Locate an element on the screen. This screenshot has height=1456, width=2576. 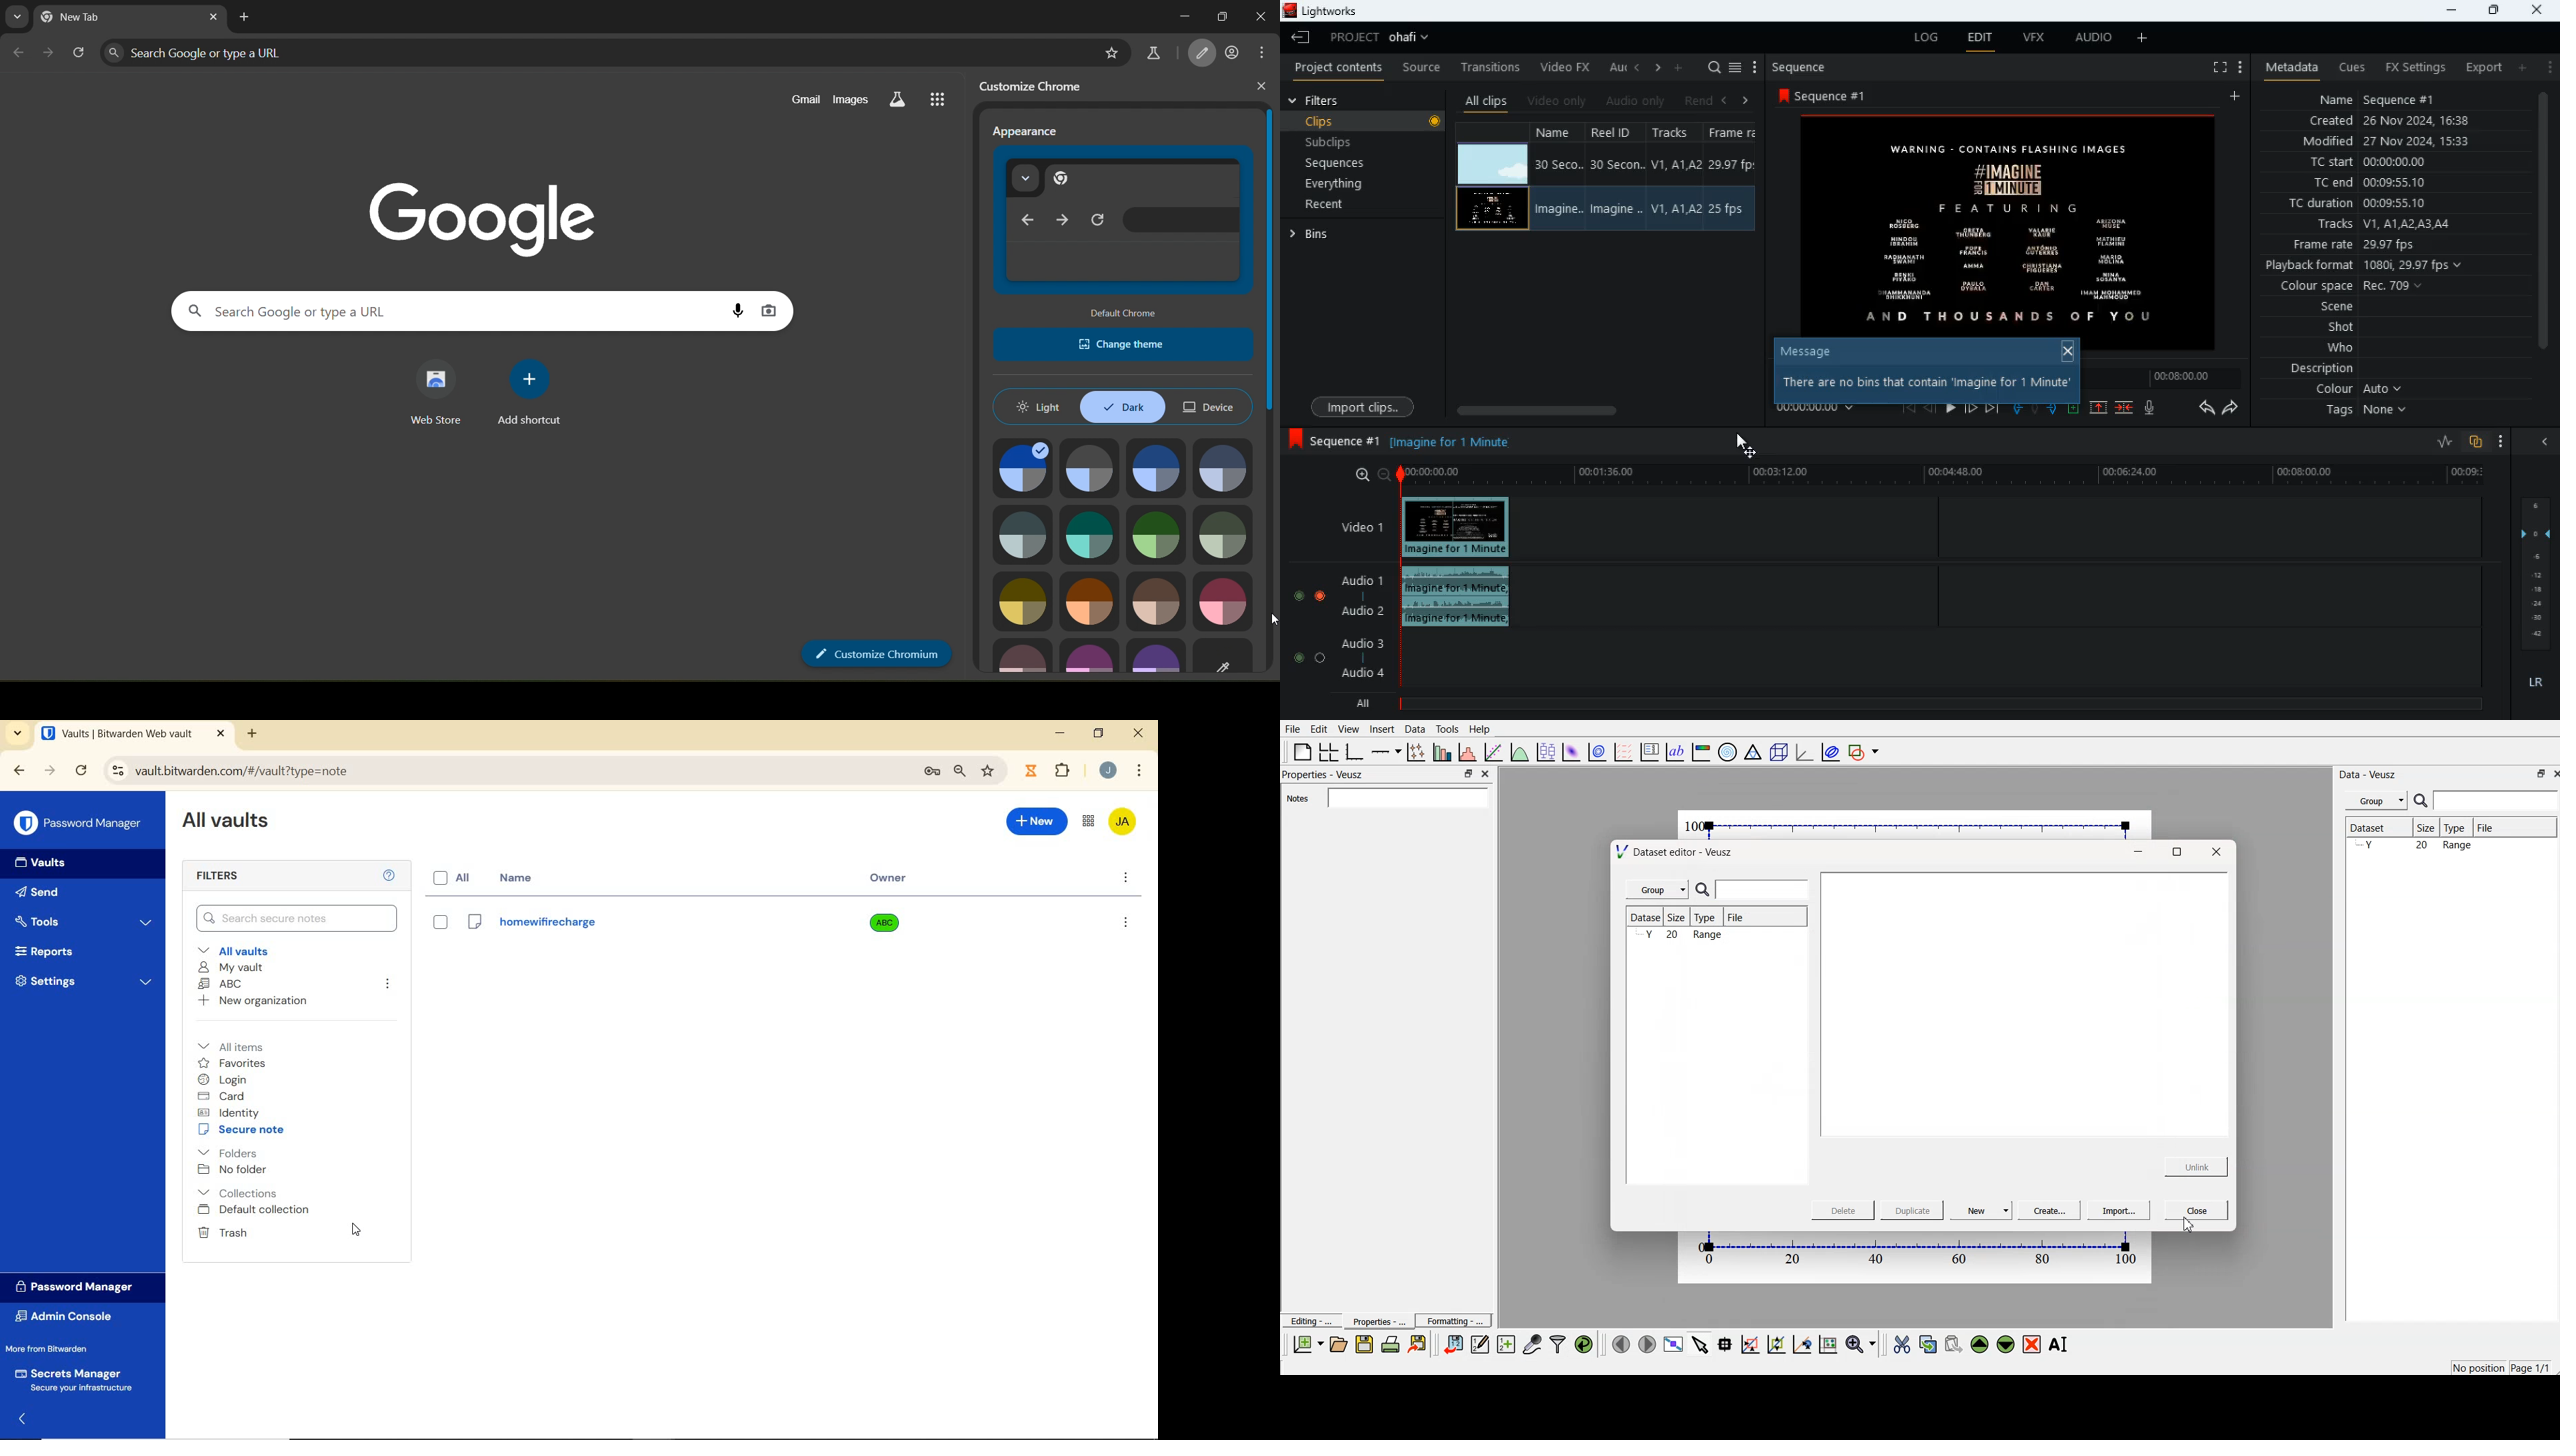
Search bar is located at coordinates (2497, 801).